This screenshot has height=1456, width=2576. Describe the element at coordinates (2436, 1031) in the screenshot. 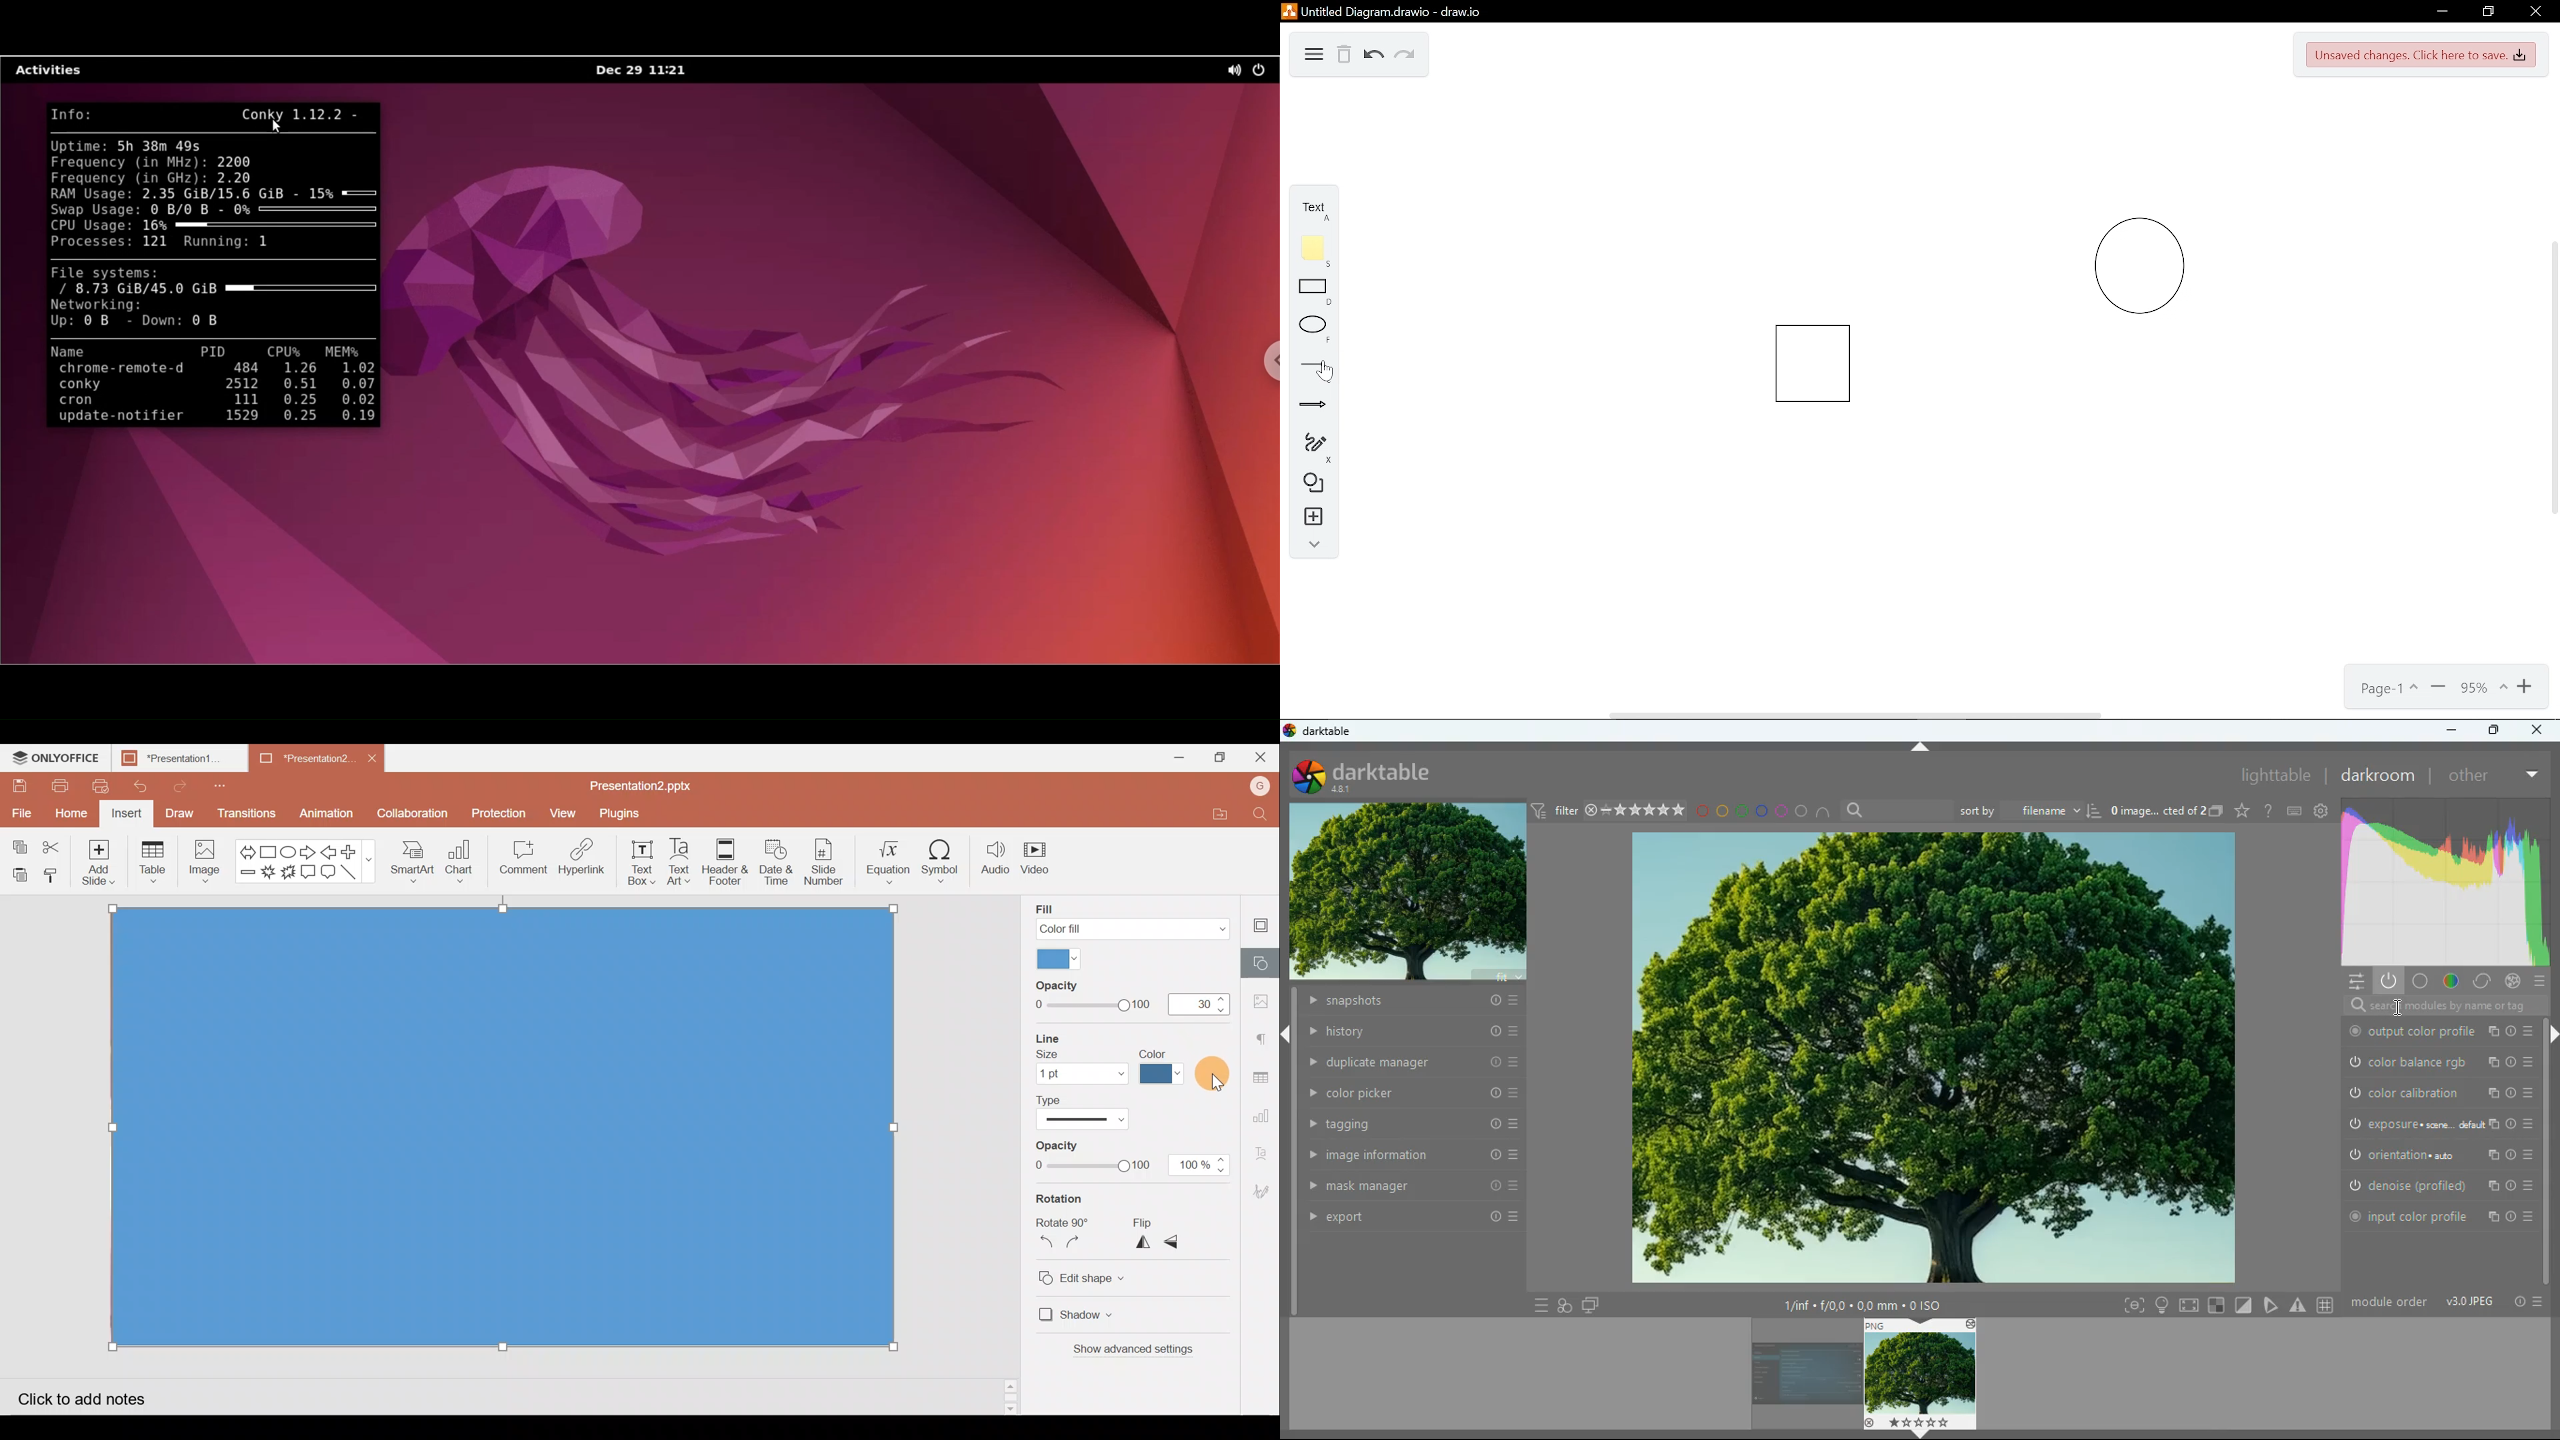

I see `output color profile` at that location.